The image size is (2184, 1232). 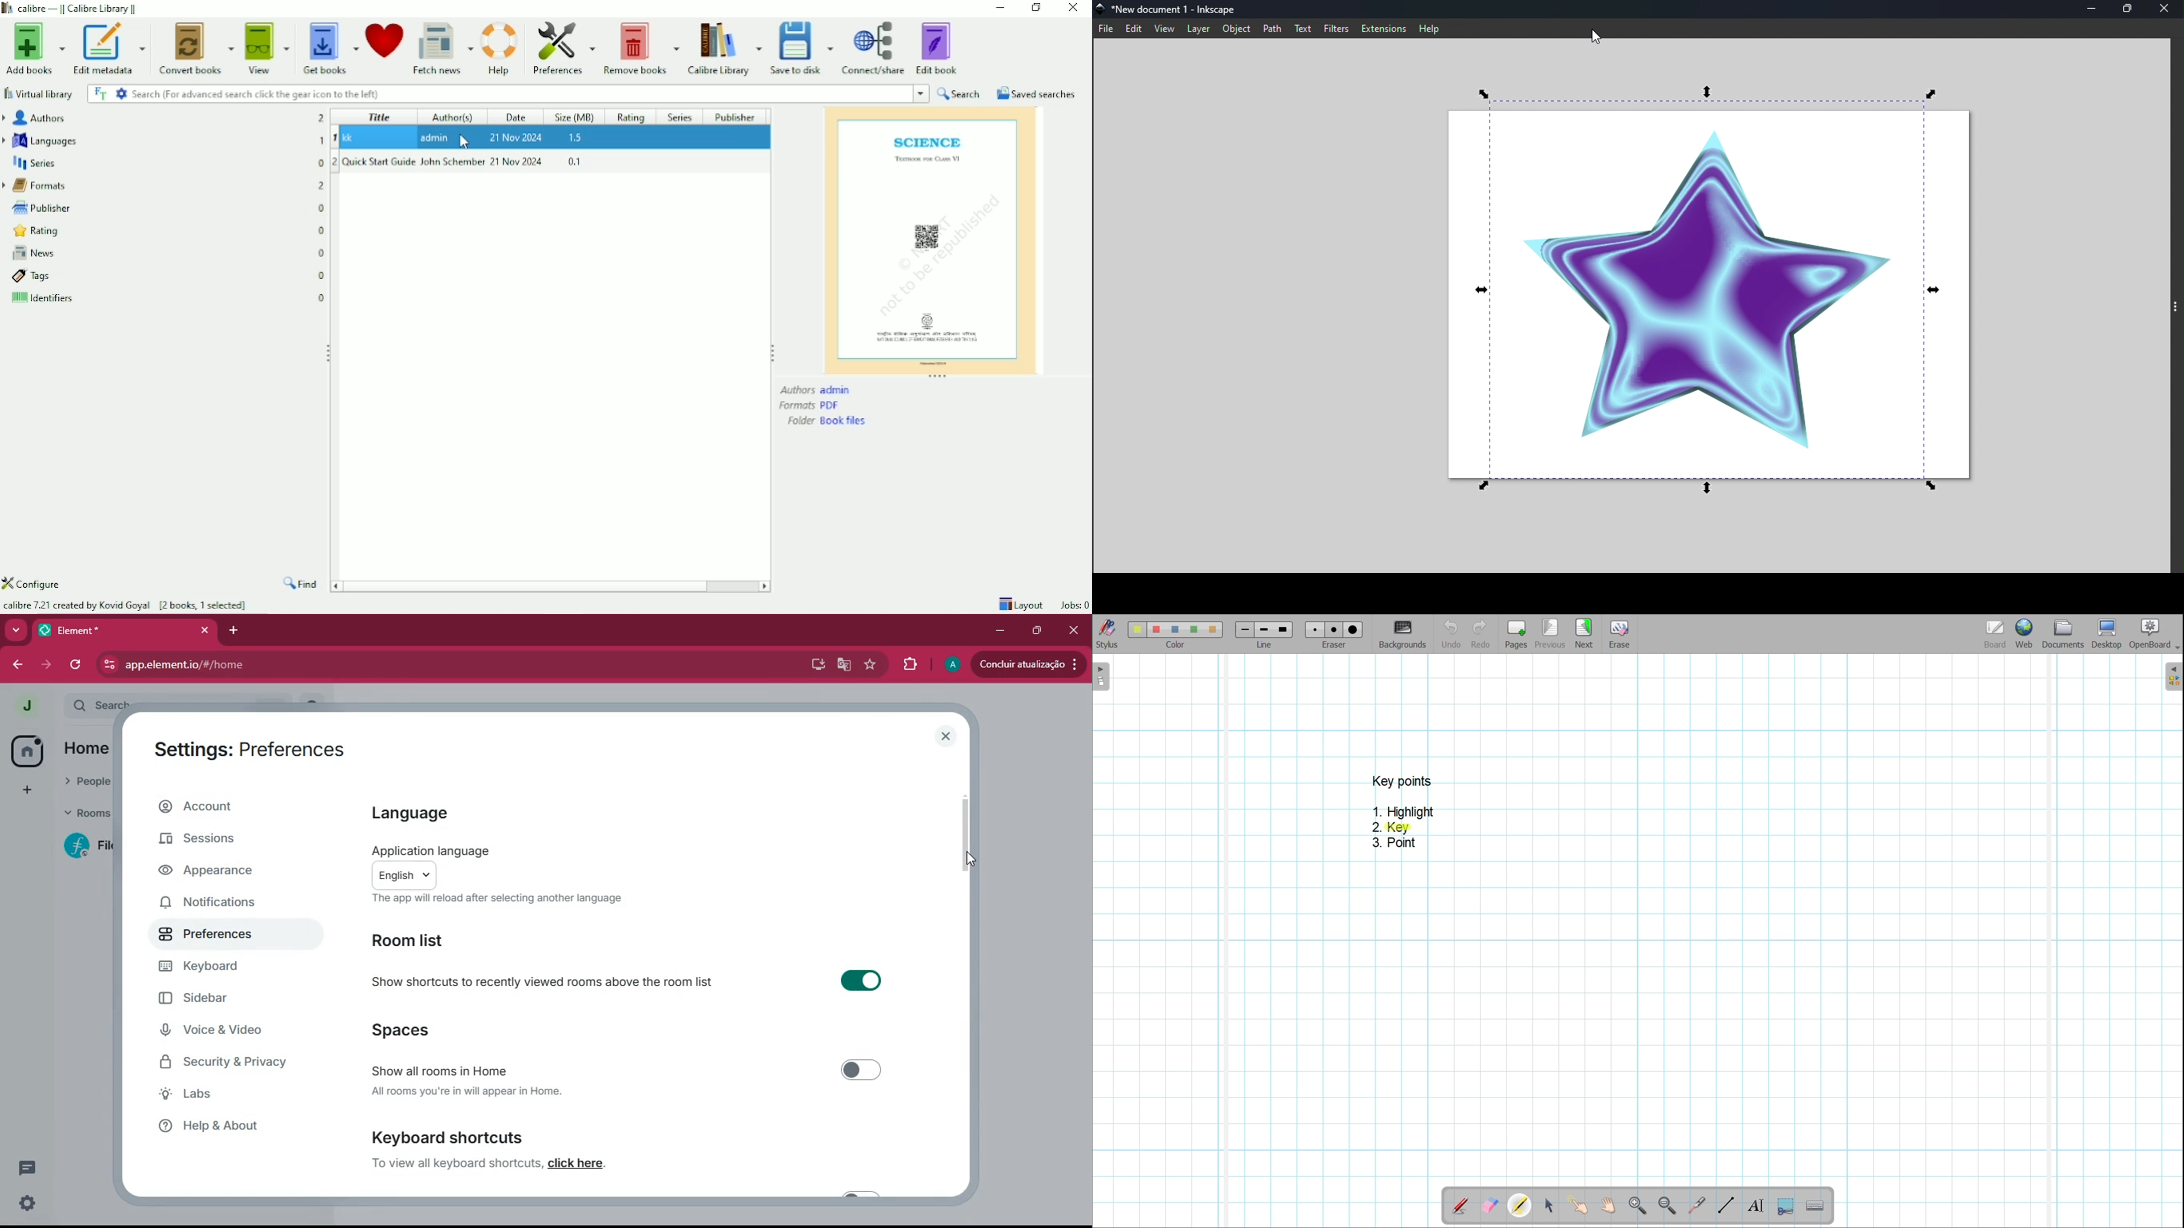 I want to click on sessions, so click(x=222, y=840).